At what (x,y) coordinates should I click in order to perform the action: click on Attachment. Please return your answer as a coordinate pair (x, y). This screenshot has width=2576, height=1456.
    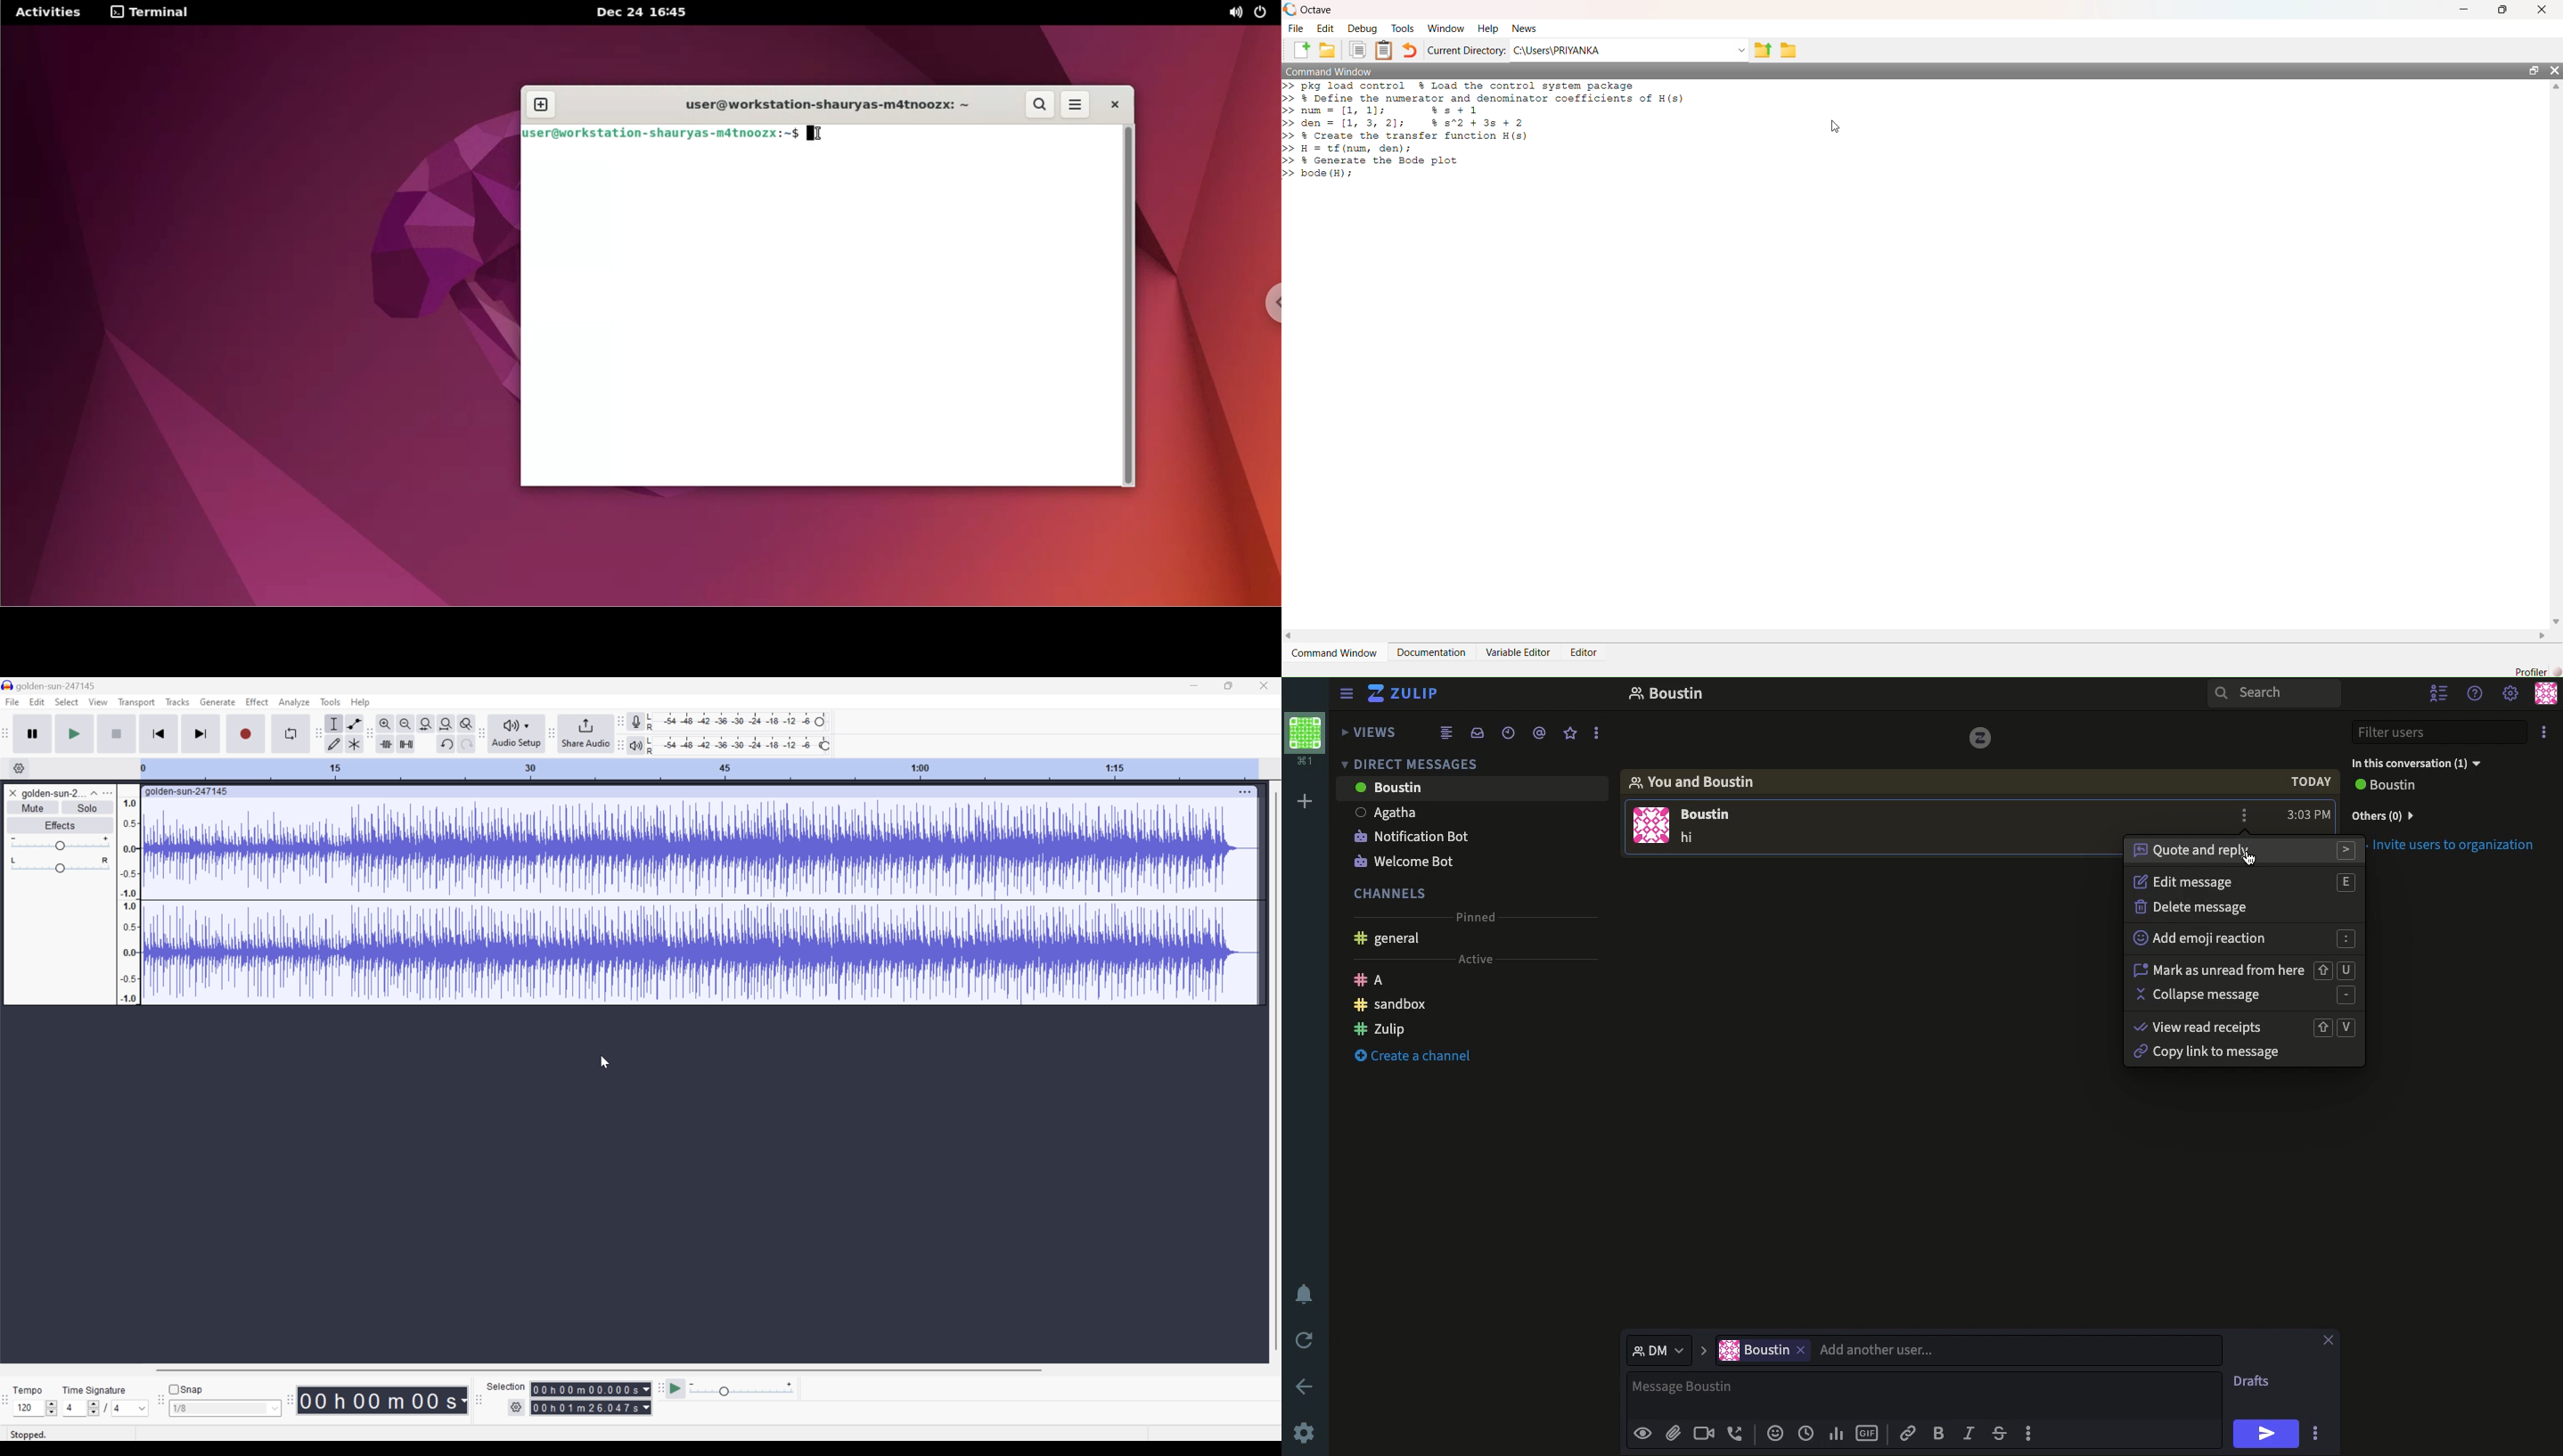
    Looking at the image, I should click on (1673, 1434).